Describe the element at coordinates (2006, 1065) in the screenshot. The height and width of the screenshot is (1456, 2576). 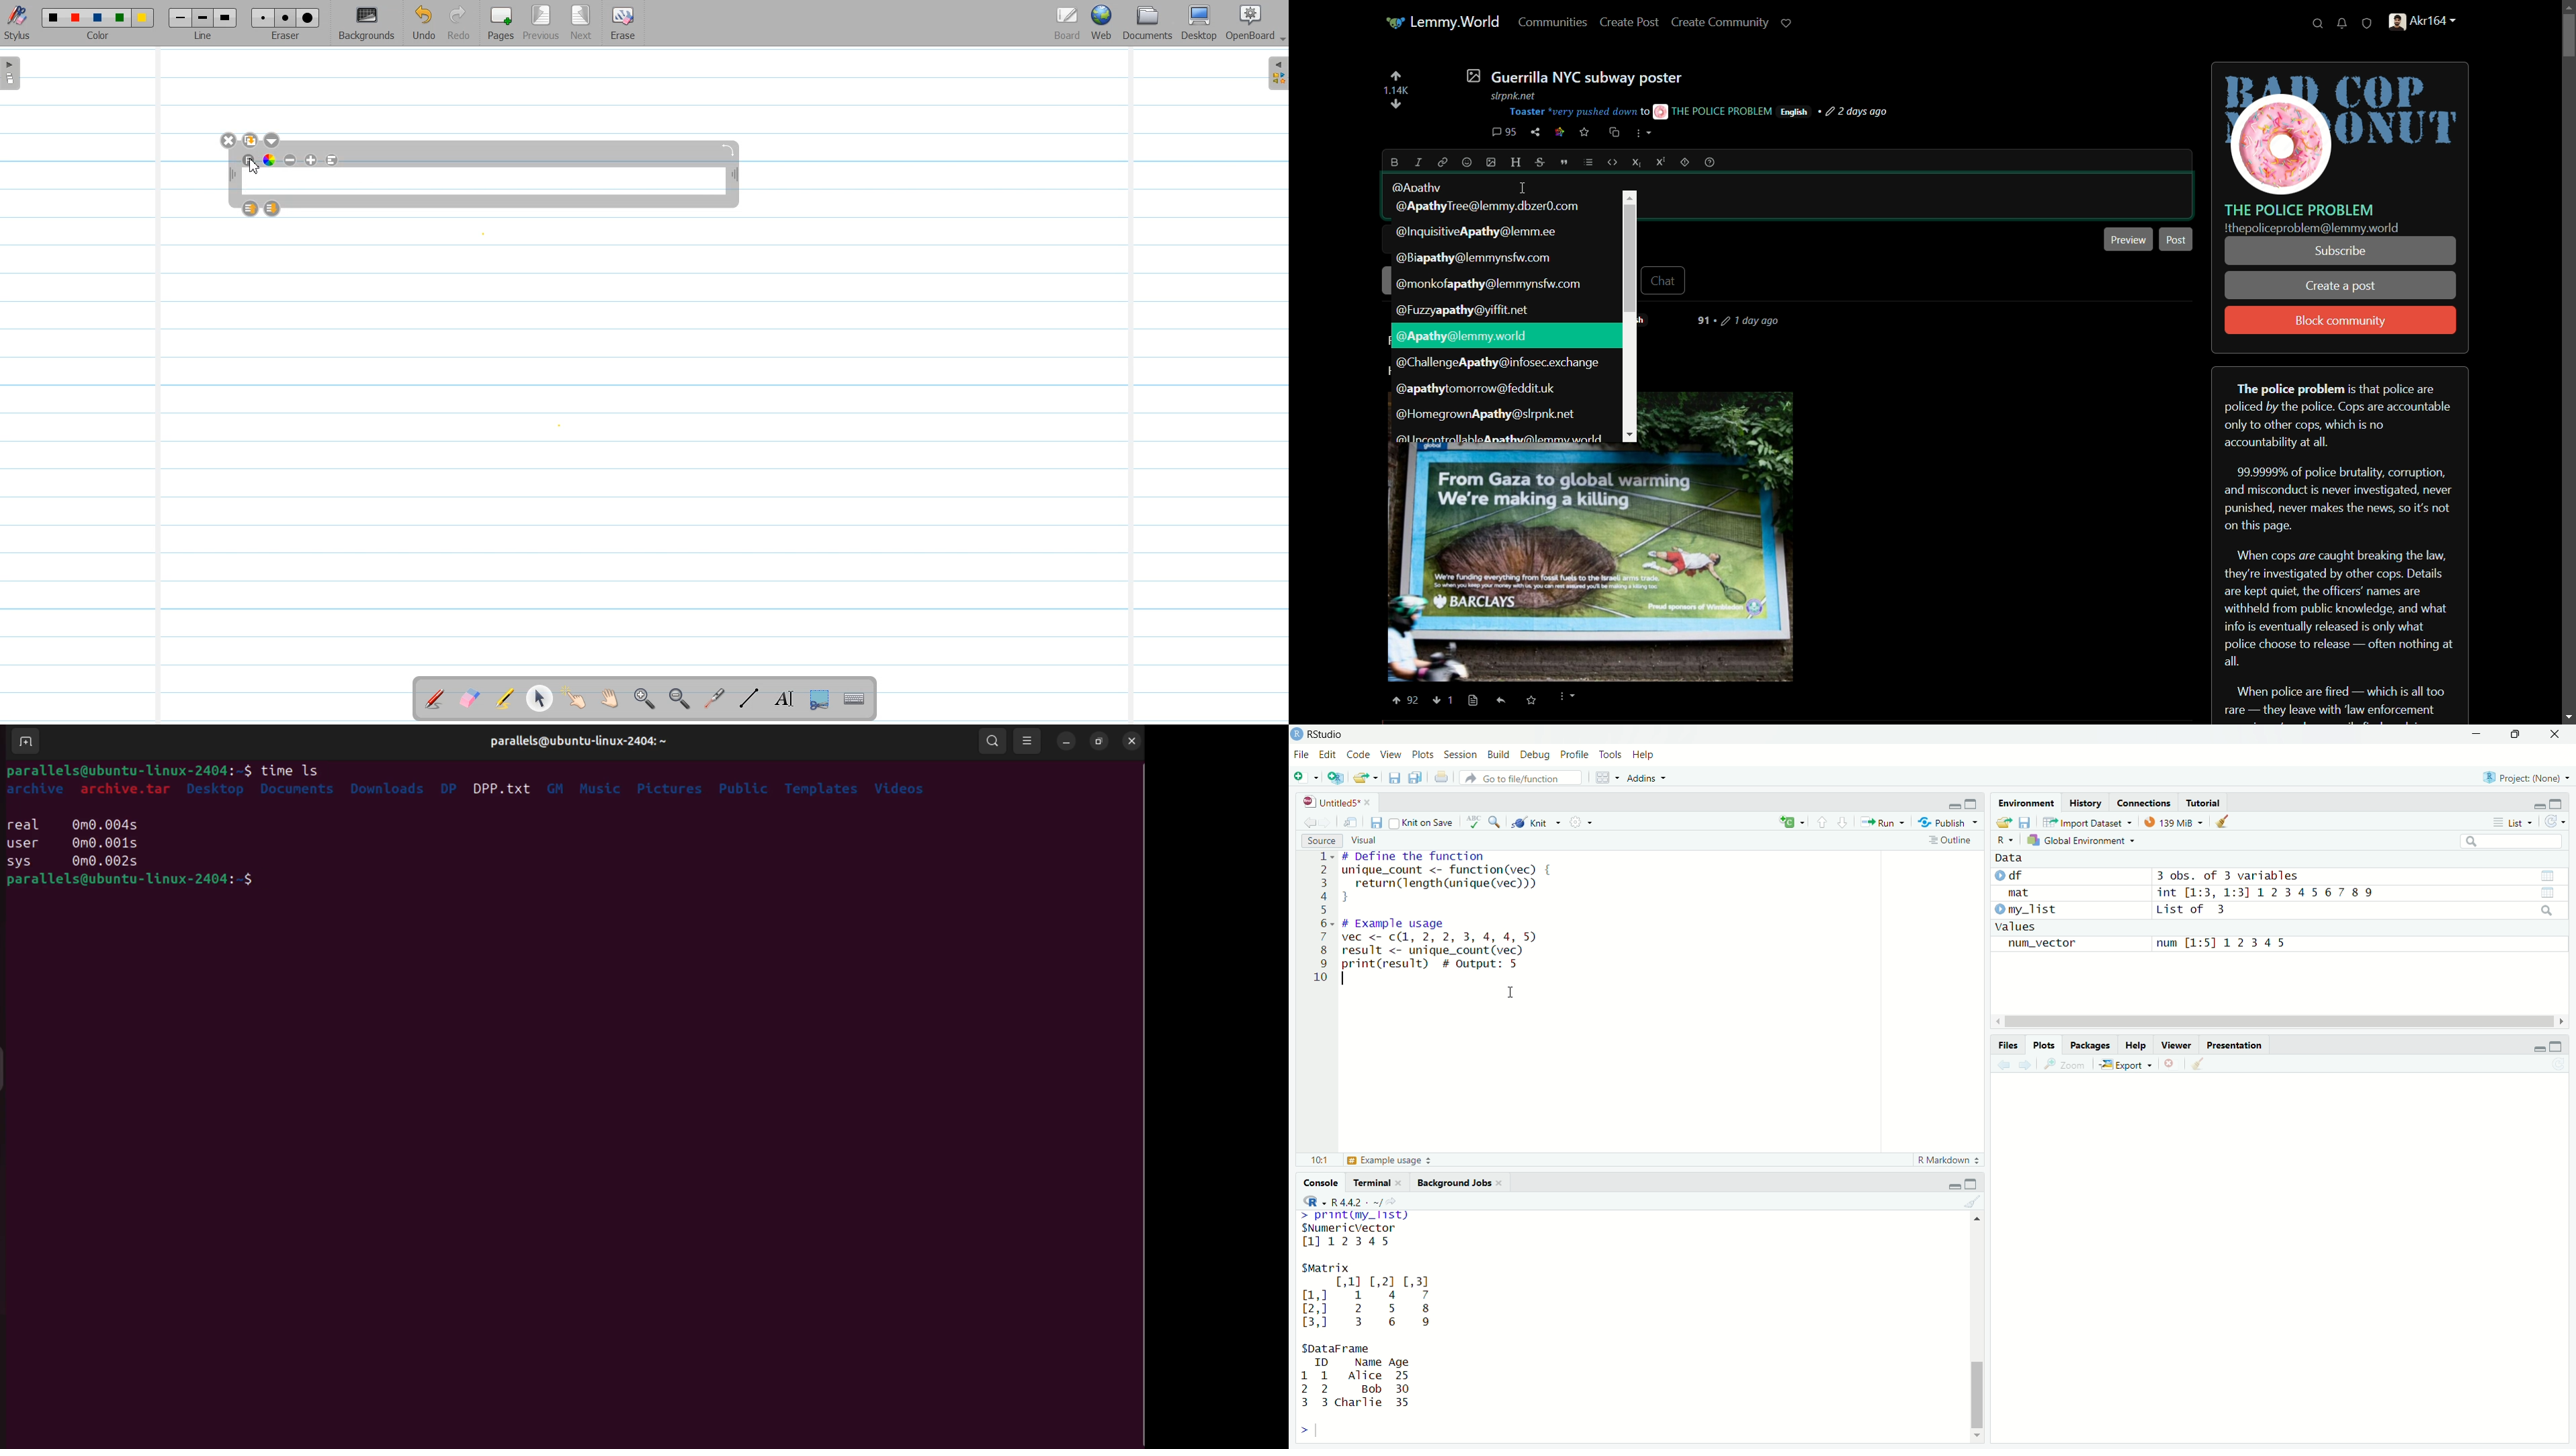
I see `back` at that location.